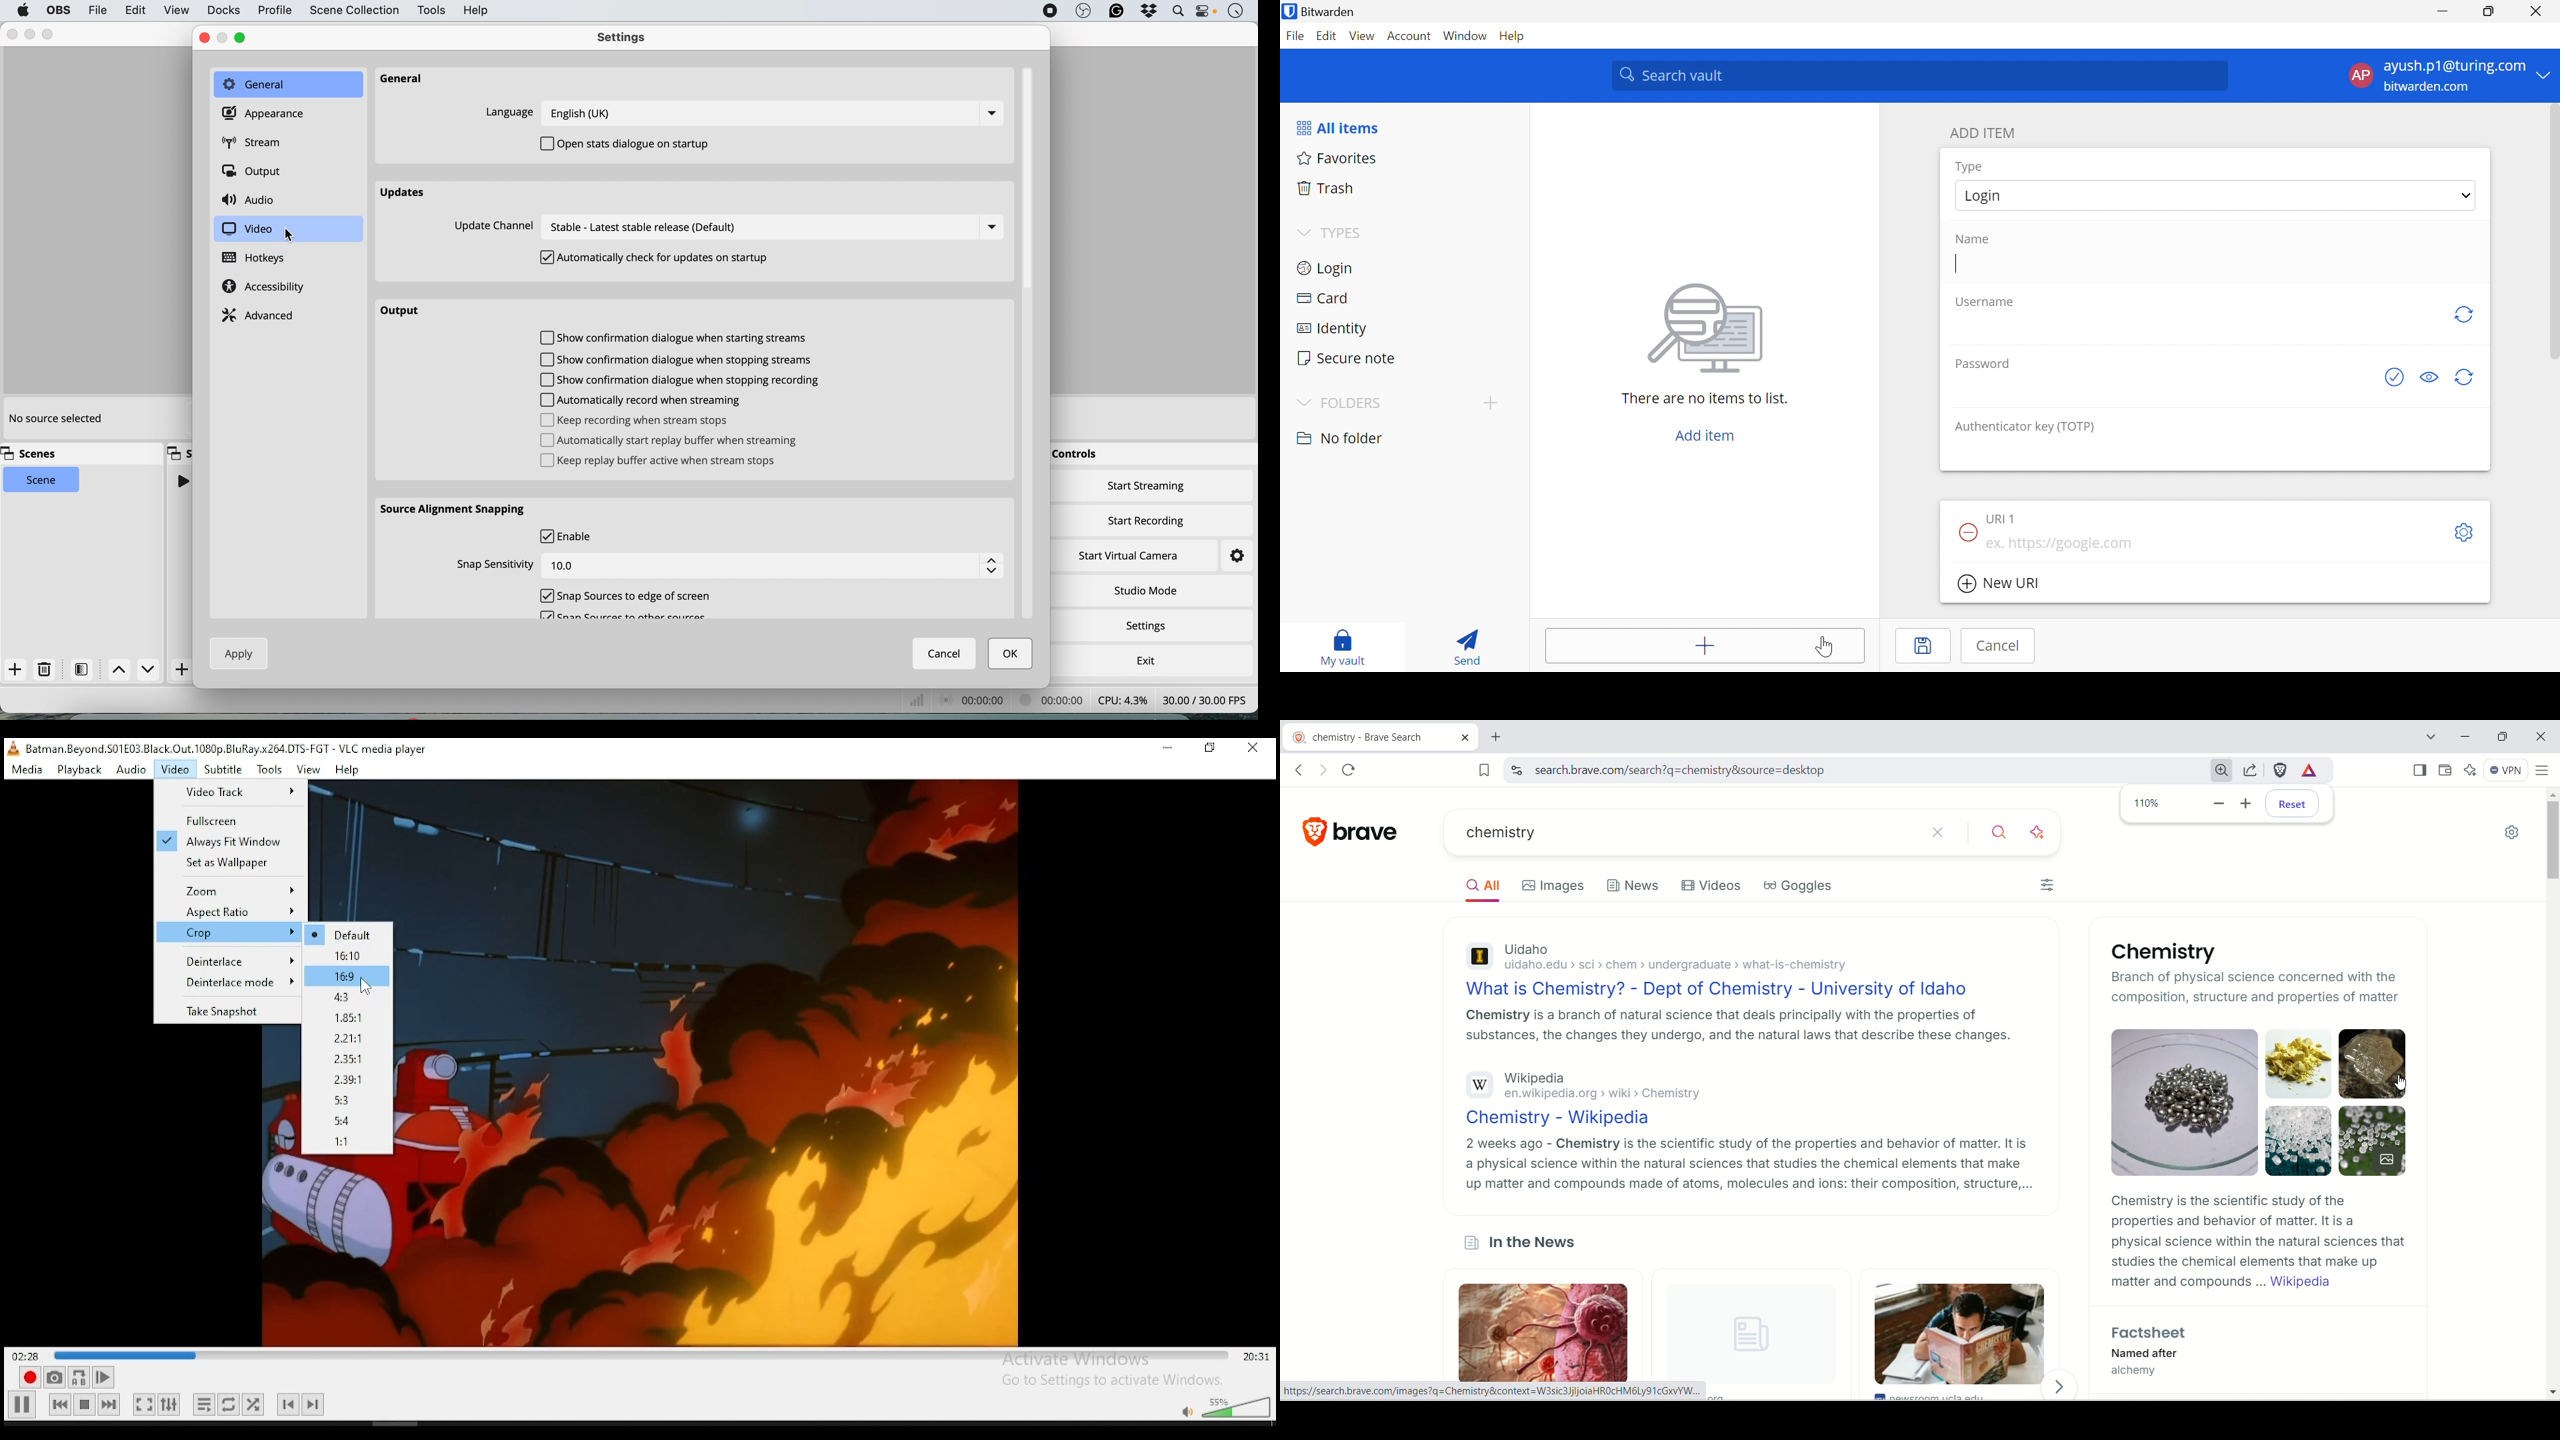 This screenshot has height=1456, width=2576. I want to click on next chapter, so click(313, 1403).